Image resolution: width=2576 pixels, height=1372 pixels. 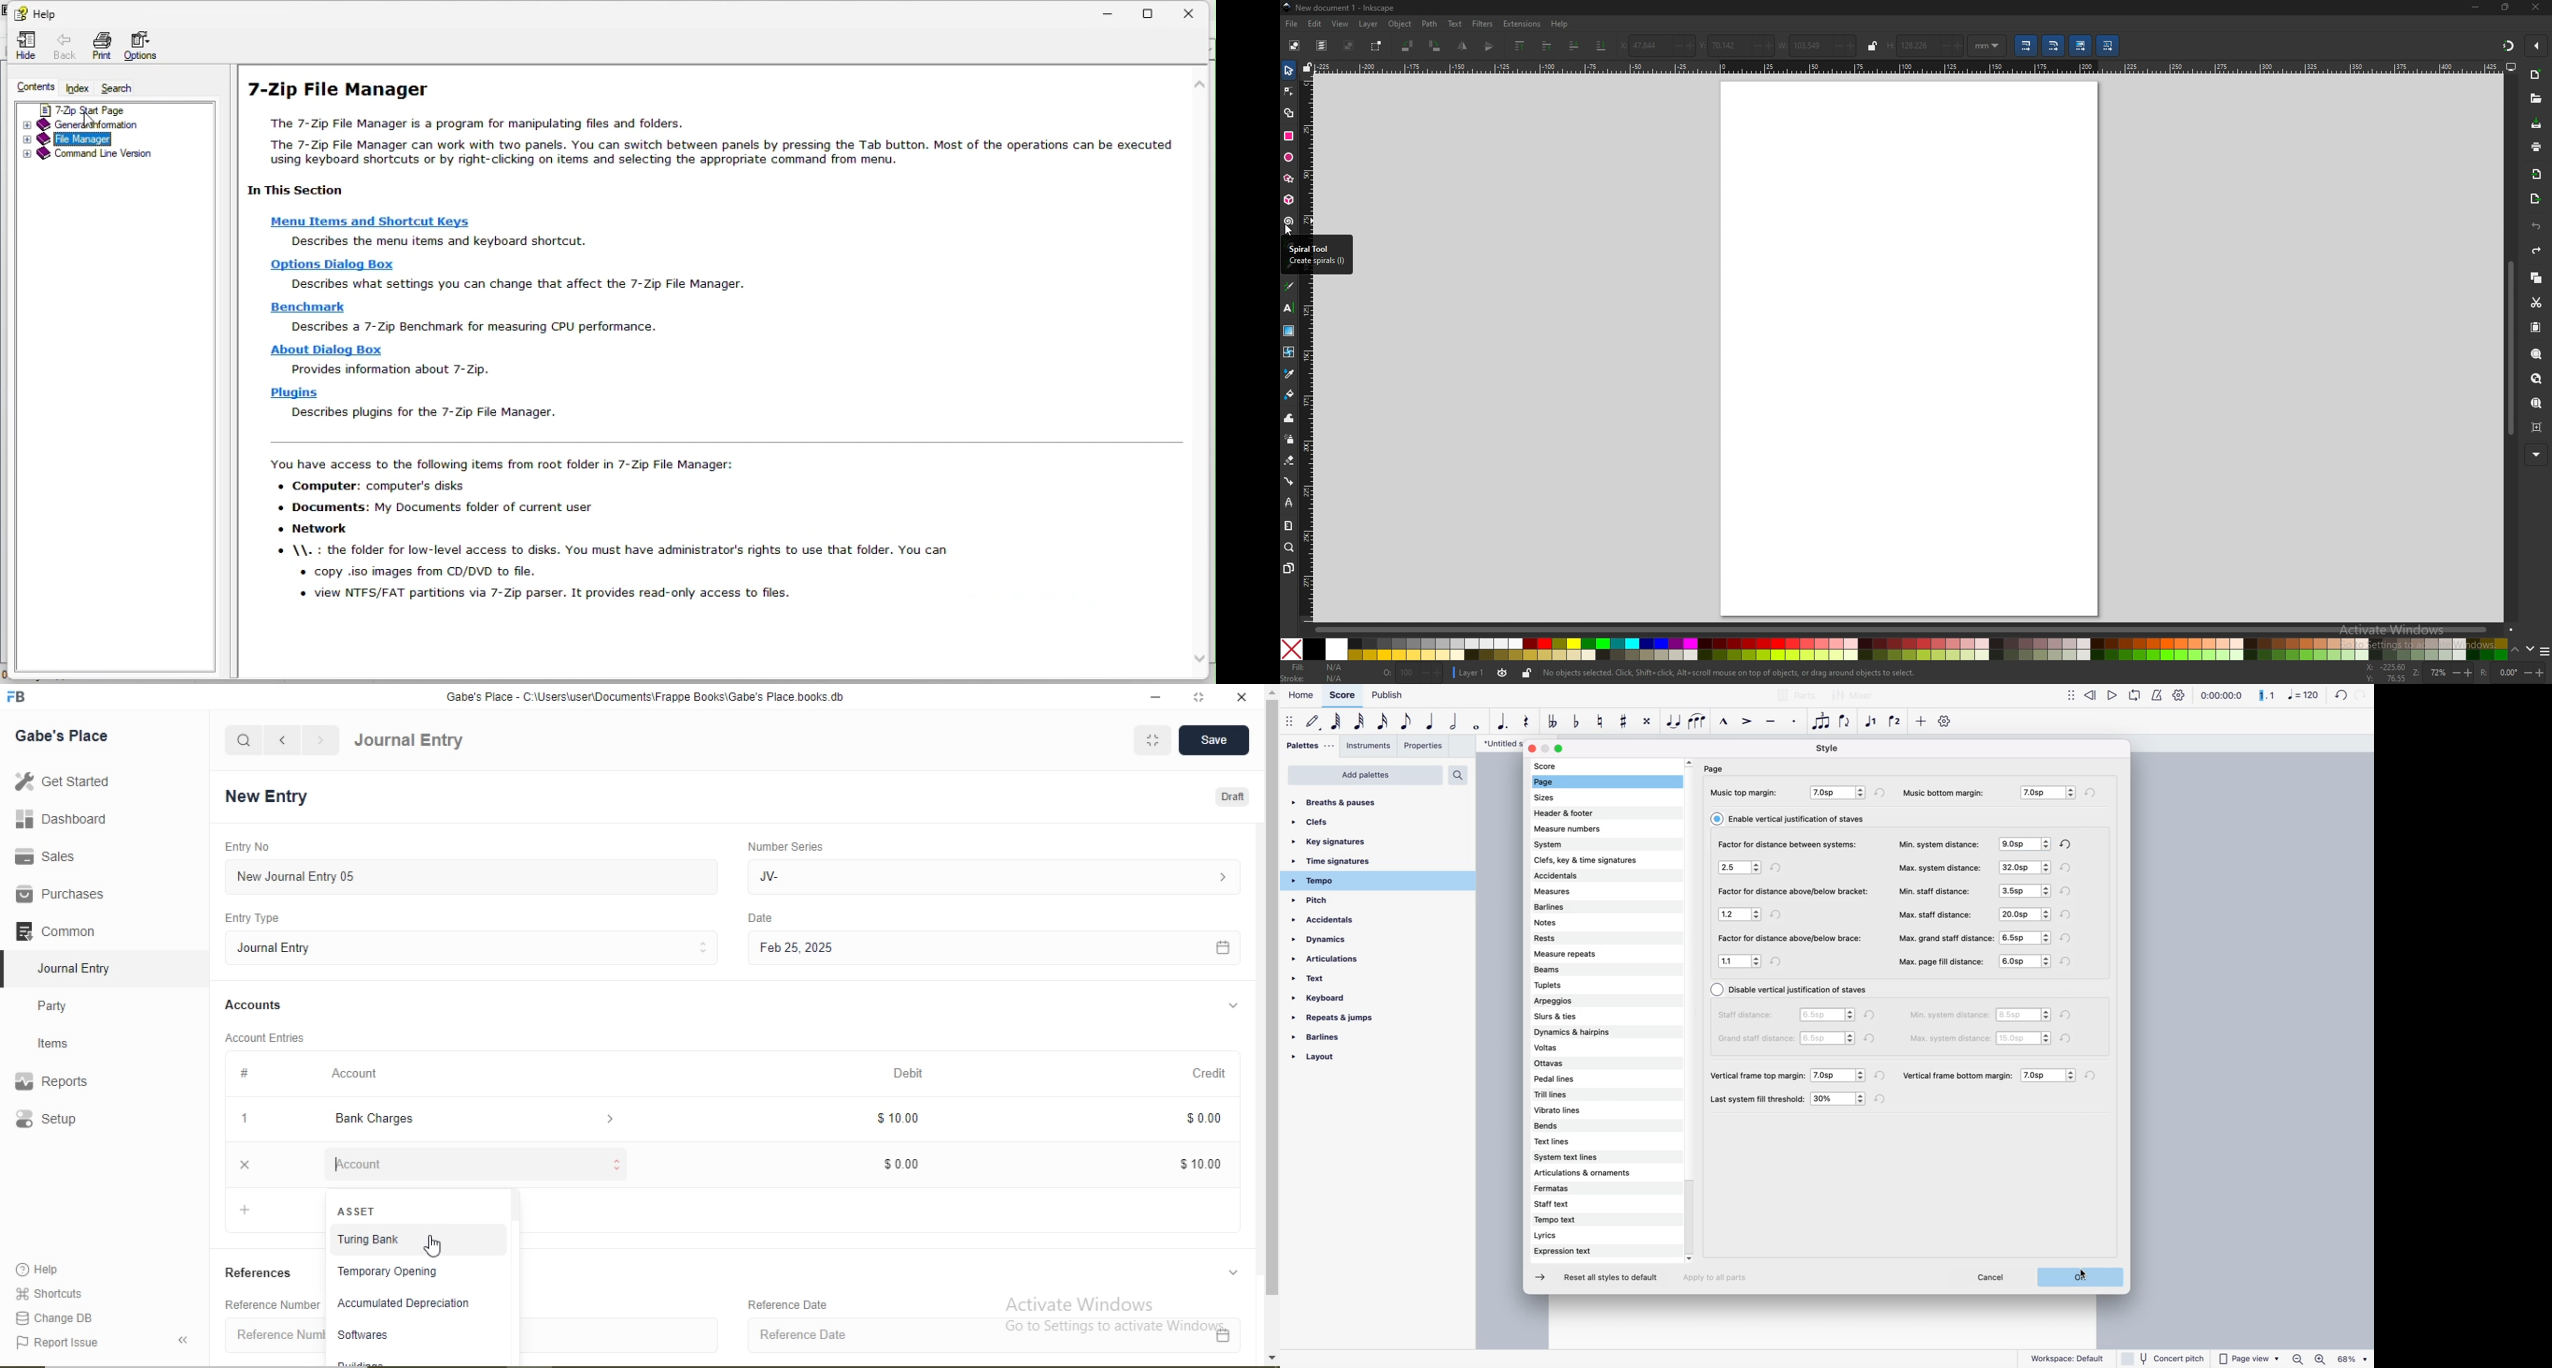 What do you see at coordinates (610, 537) in the screenshot?
I see `You have access to the following items from root folder in 7-Zip File Manager:
«+ Computer: computer's disks
+ Documents: My Documents folder of current user
« Network
© \\. : the folder for low-level access to disks. You must have administrator's rights to use that folder. You can
+ copy .iso images from CD/DVD to file.
« view NTFS/FAT partitions via 7-Zip parser. It provides read-only access to files.` at bounding box center [610, 537].